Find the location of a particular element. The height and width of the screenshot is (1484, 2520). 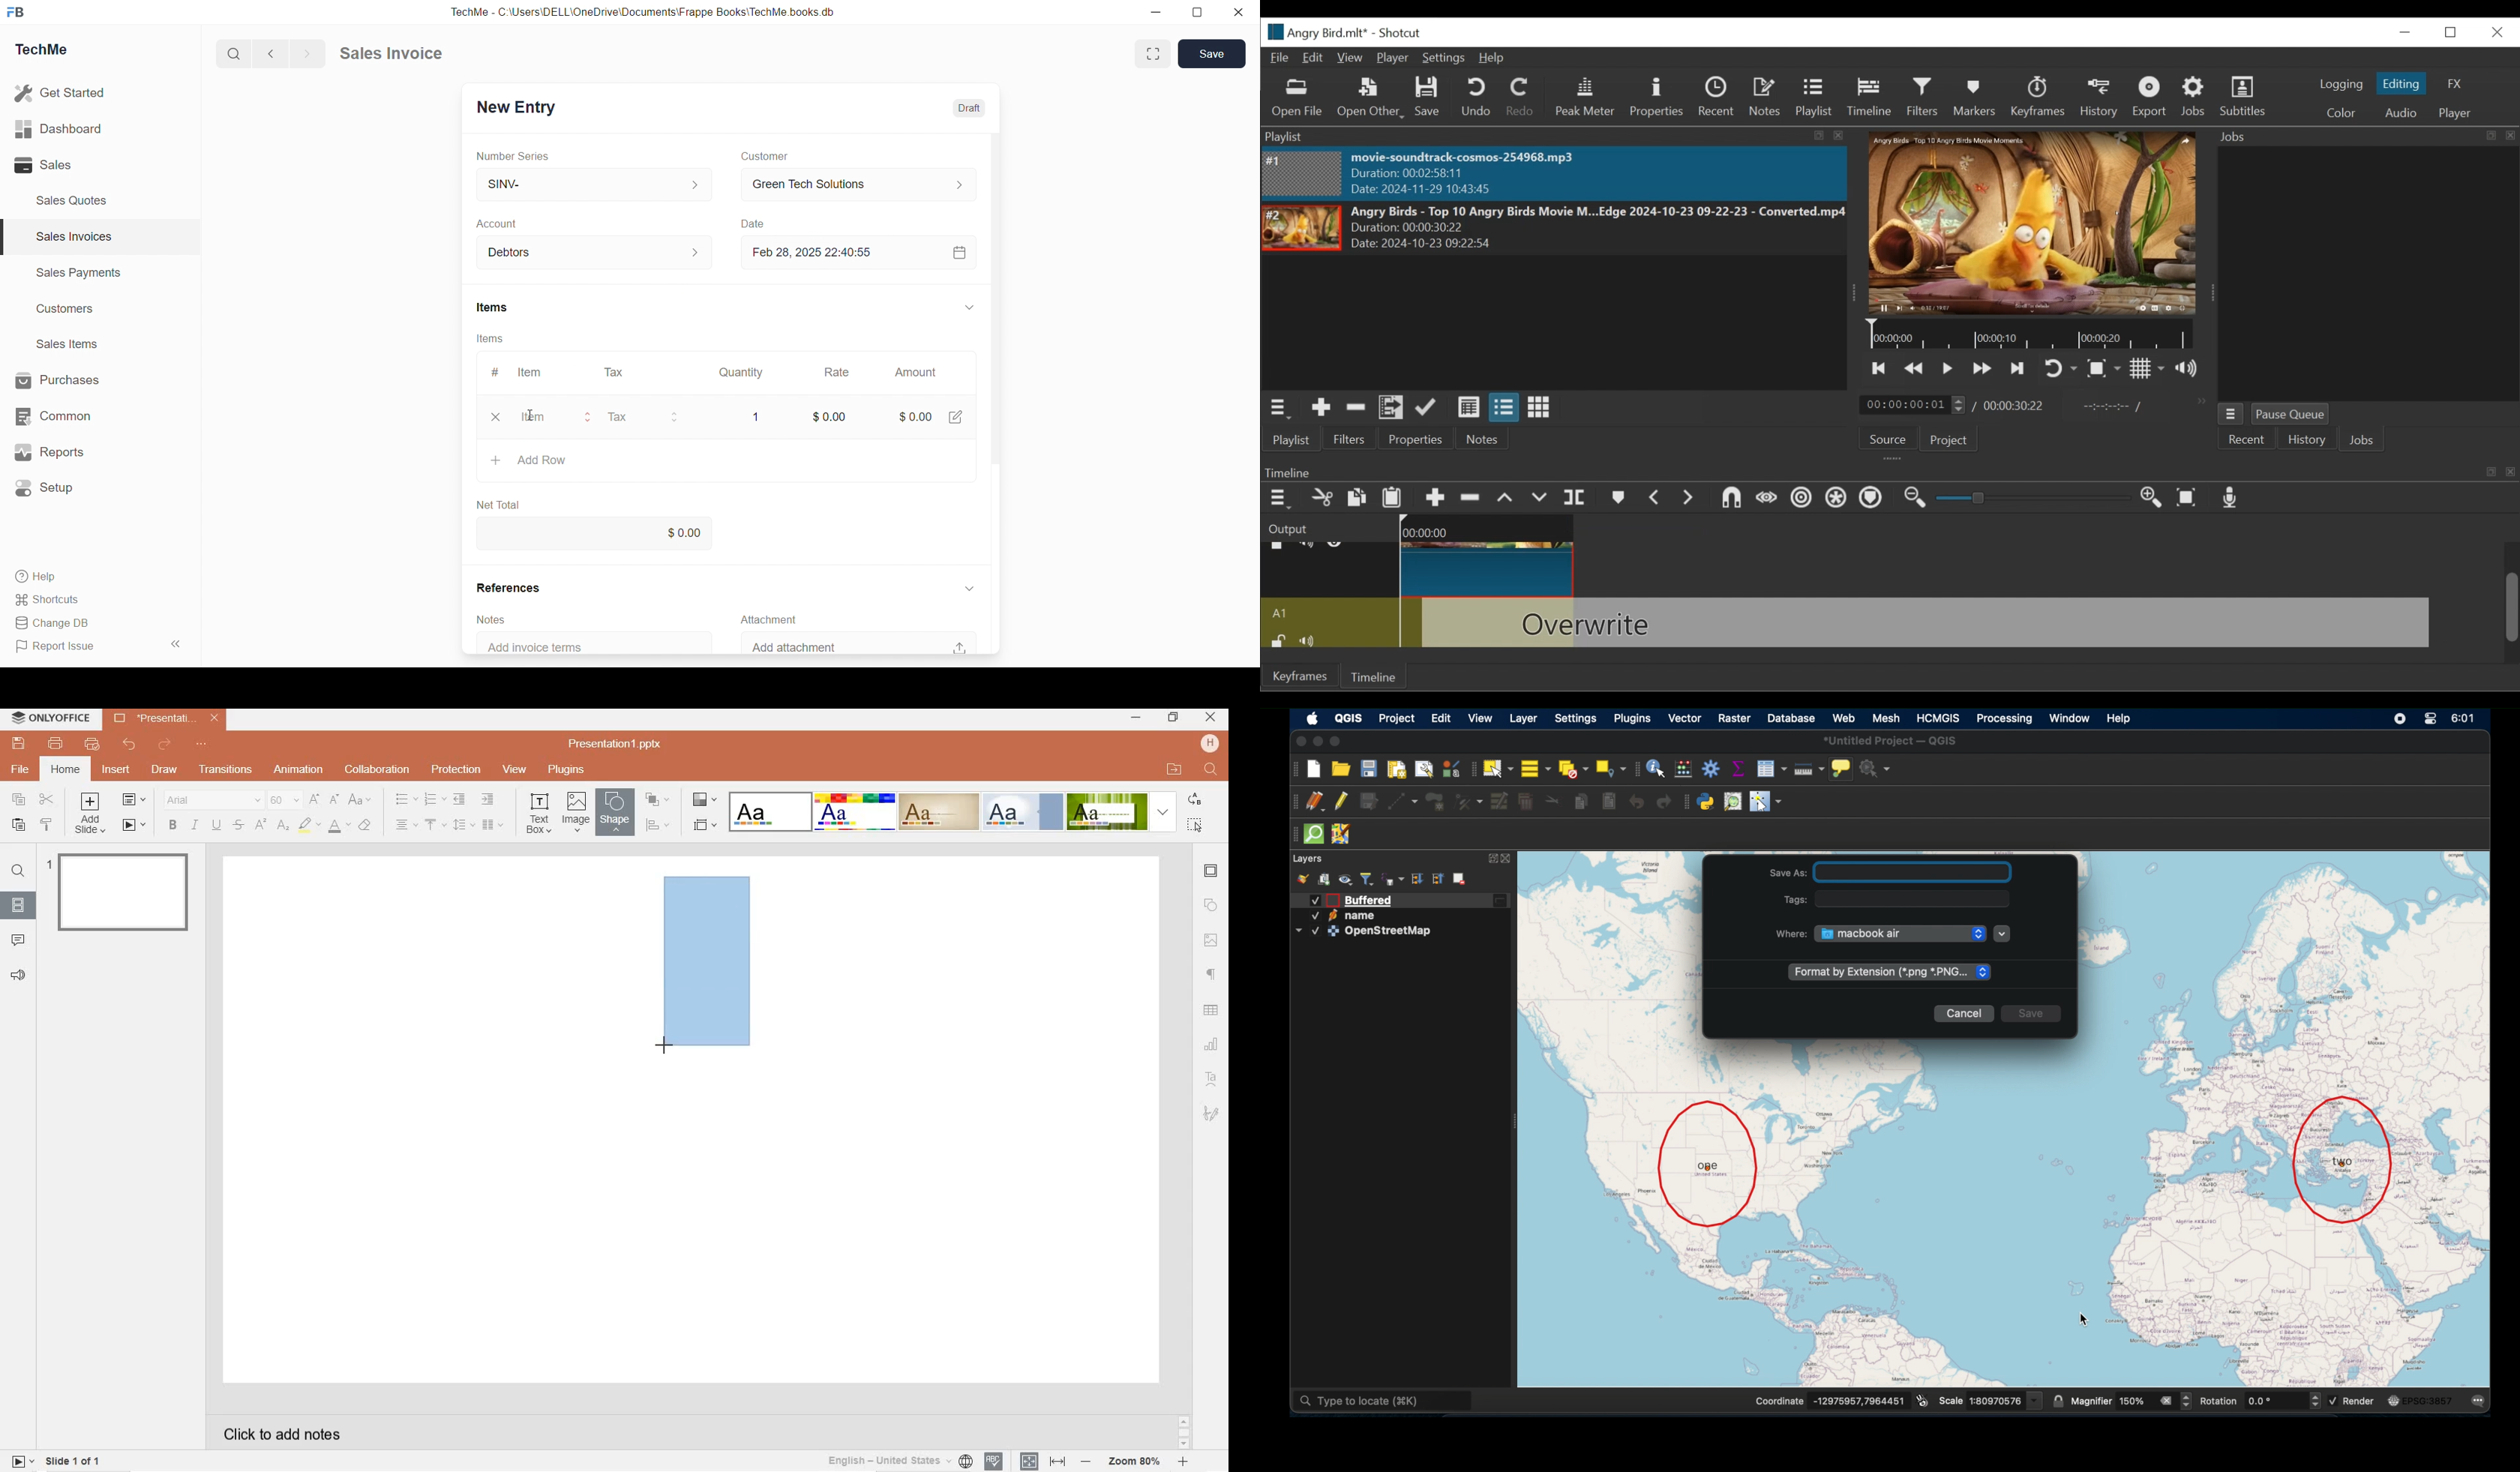

plugins is located at coordinates (565, 769).